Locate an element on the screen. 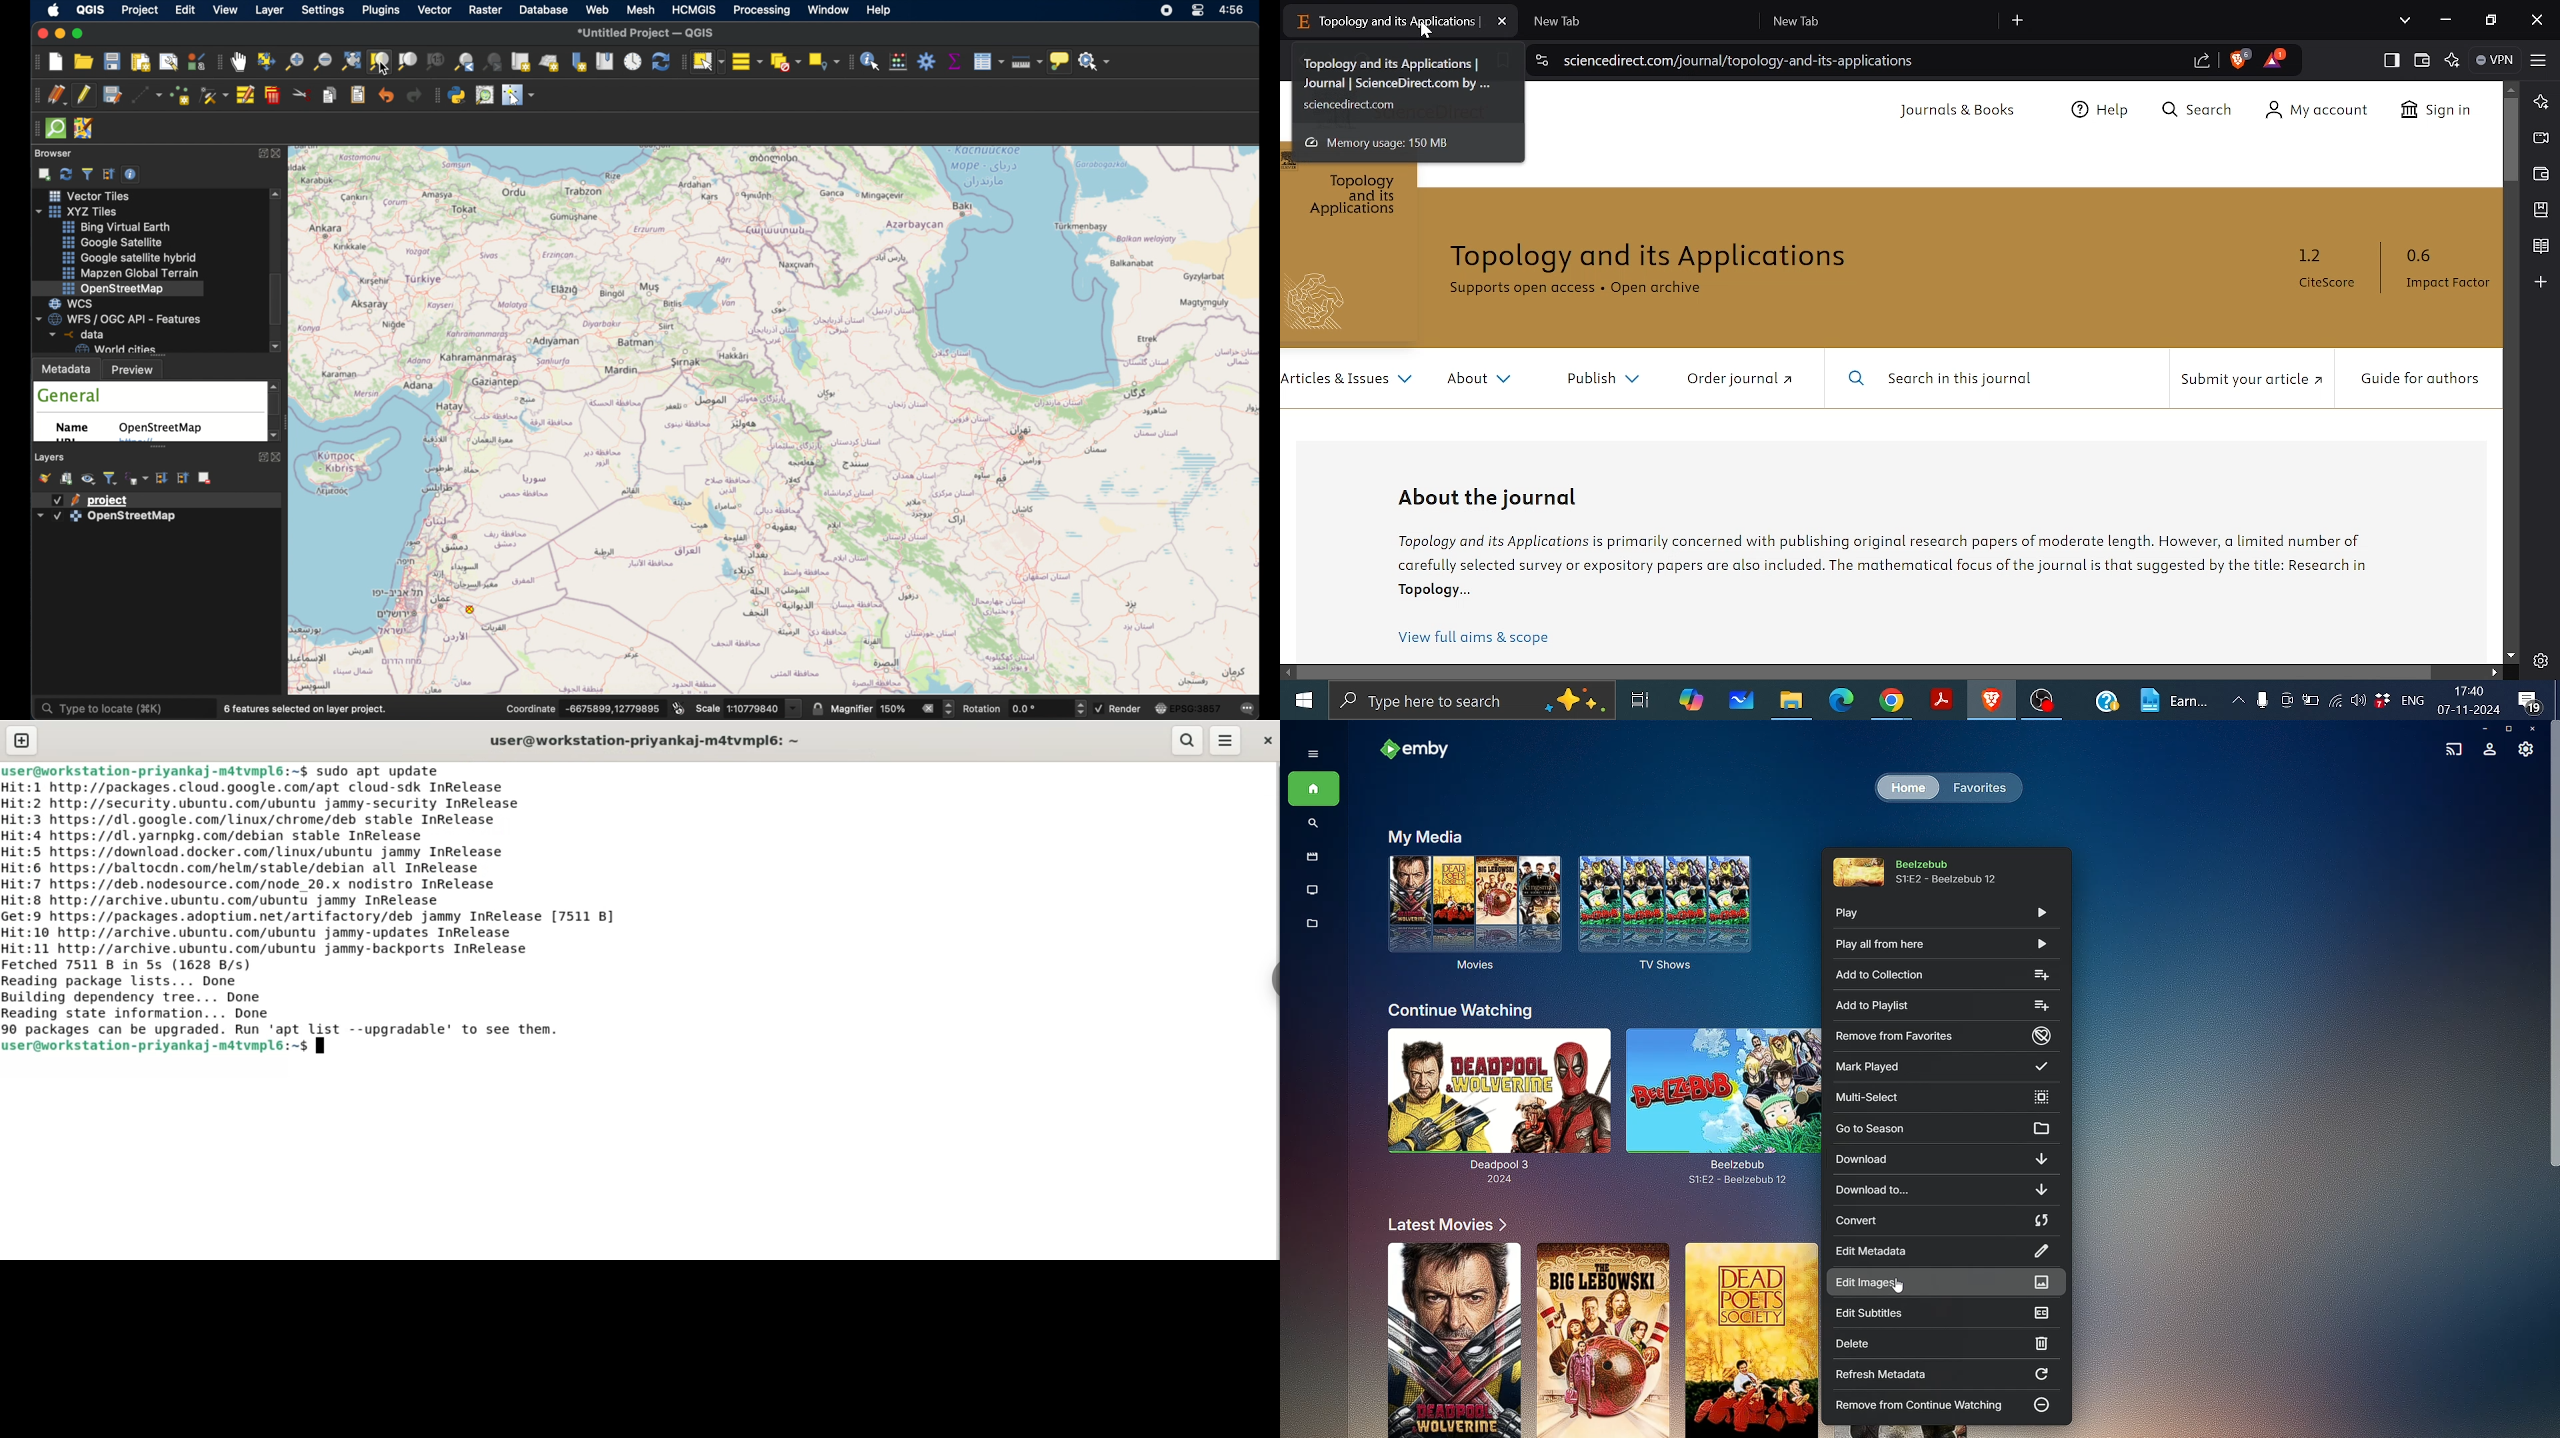  zoom out is located at coordinates (321, 61).